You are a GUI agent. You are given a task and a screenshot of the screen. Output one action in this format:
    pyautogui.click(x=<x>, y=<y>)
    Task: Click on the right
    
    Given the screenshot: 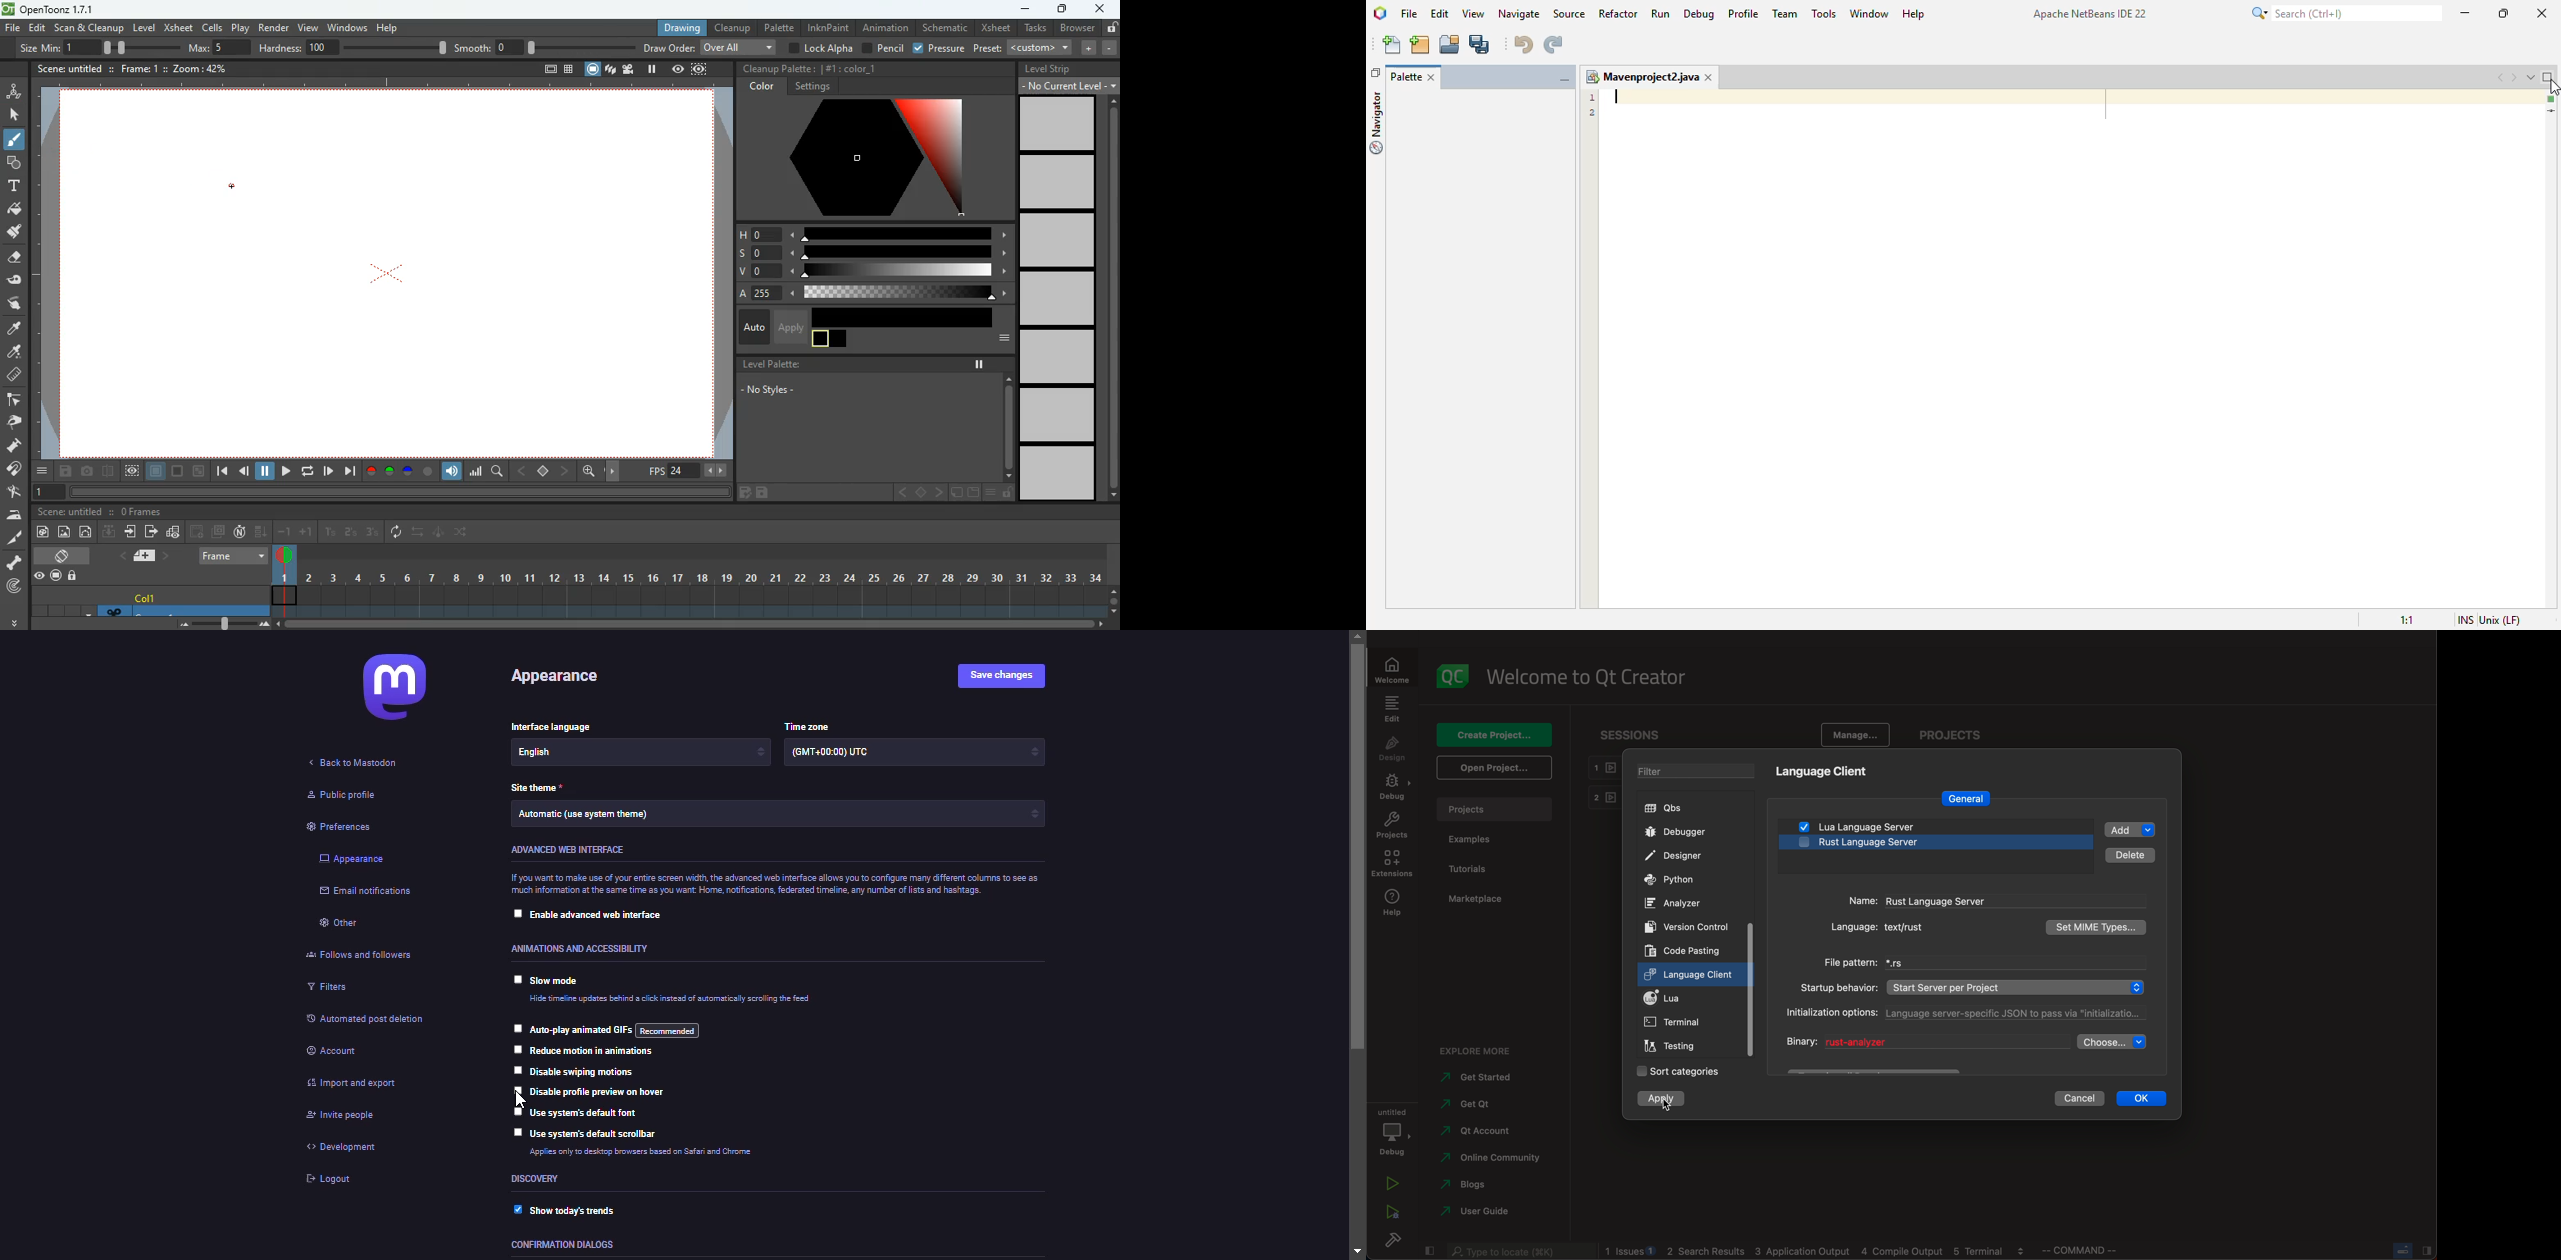 What is the action you would take?
    pyautogui.click(x=566, y=471)
    